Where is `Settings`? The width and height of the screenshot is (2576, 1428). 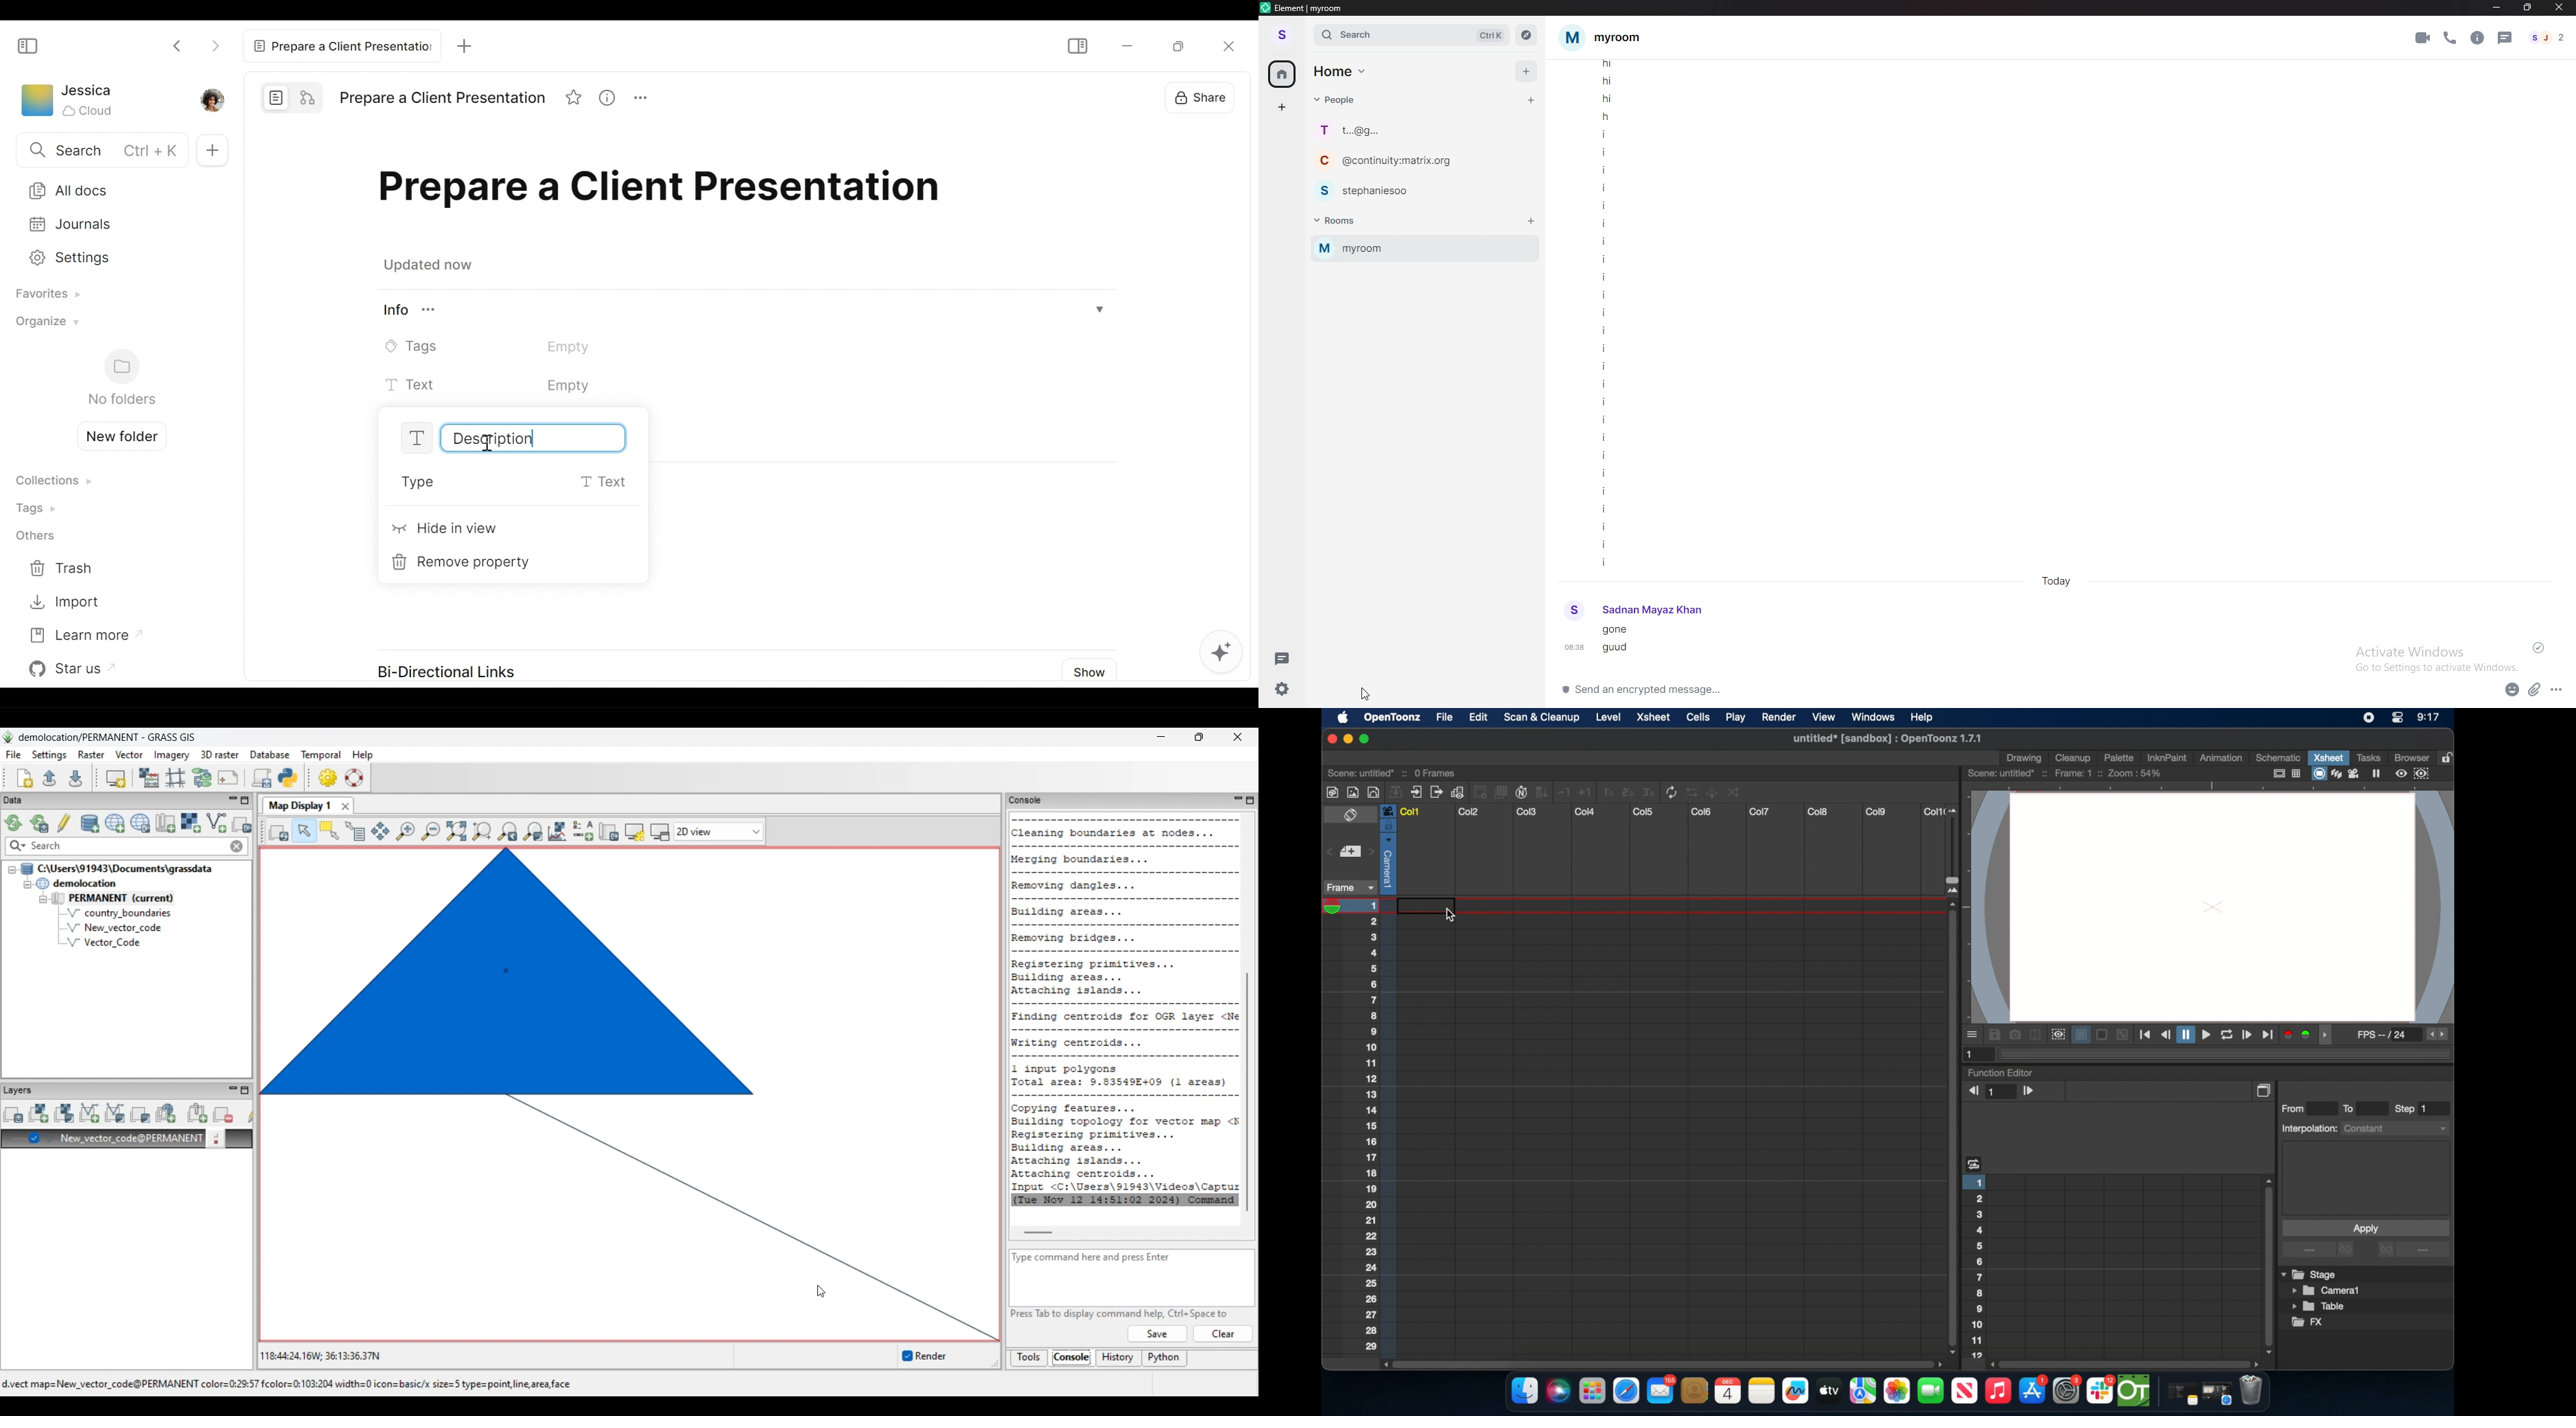 Settings is located at coordinates (110, 256).